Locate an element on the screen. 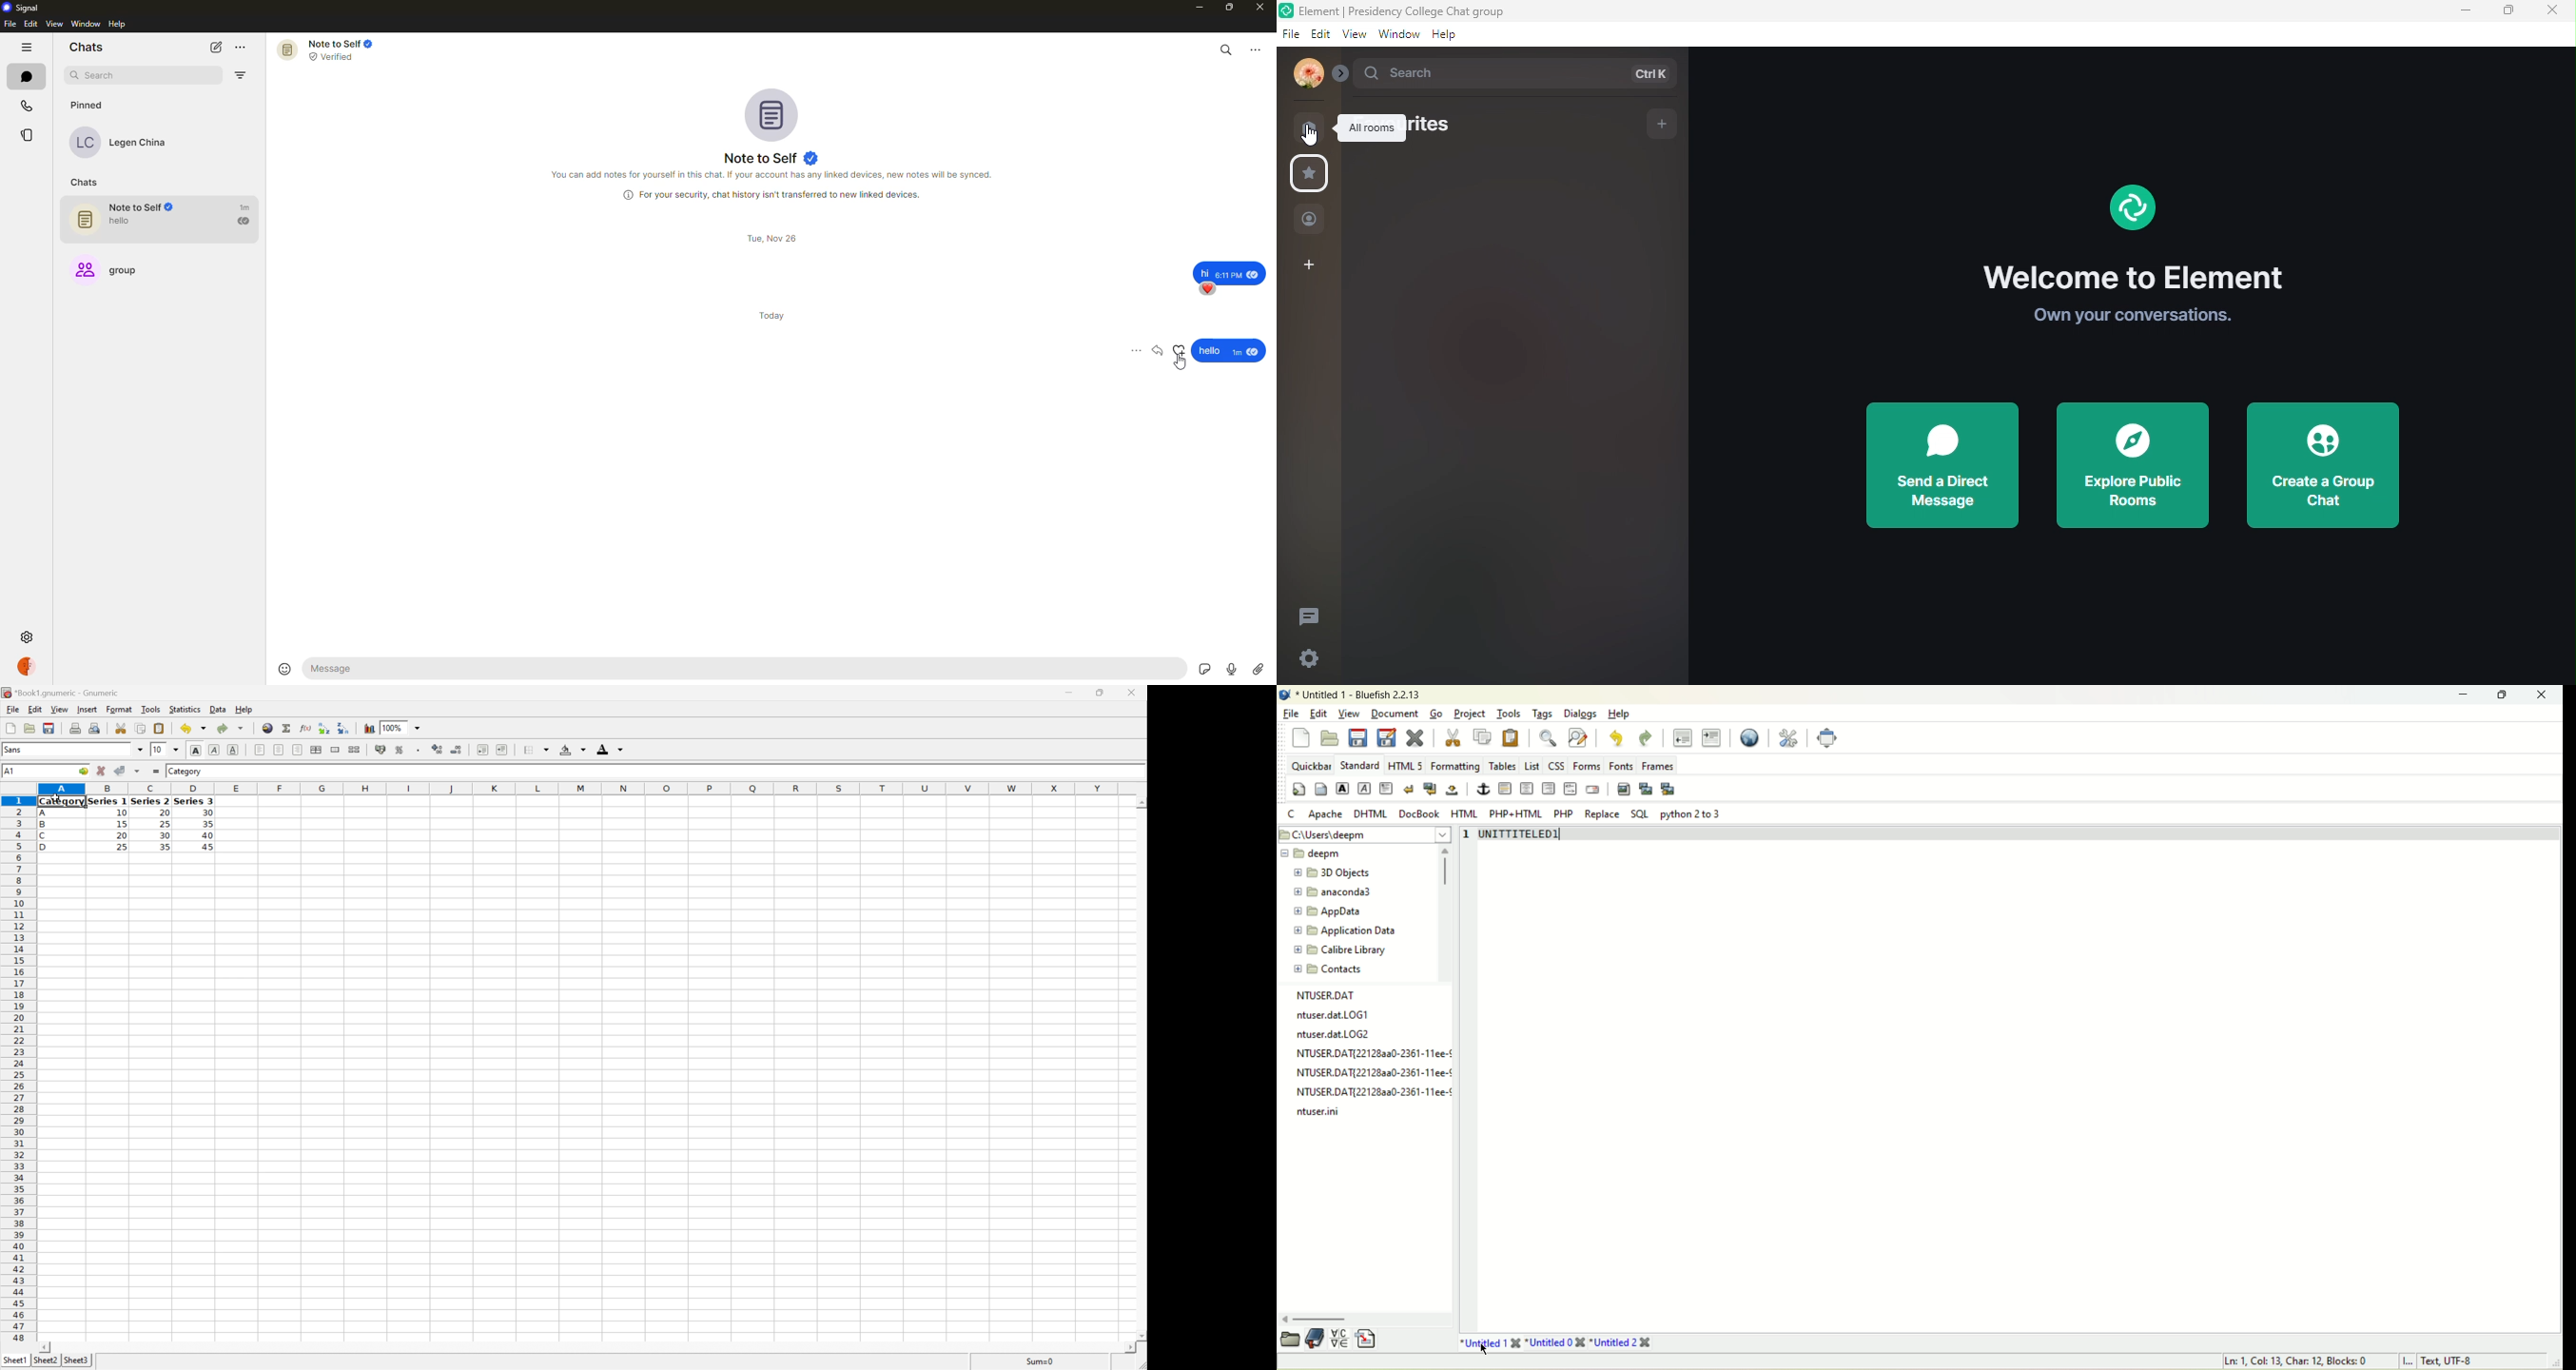  maximize is located at coordinates (2504, 695).